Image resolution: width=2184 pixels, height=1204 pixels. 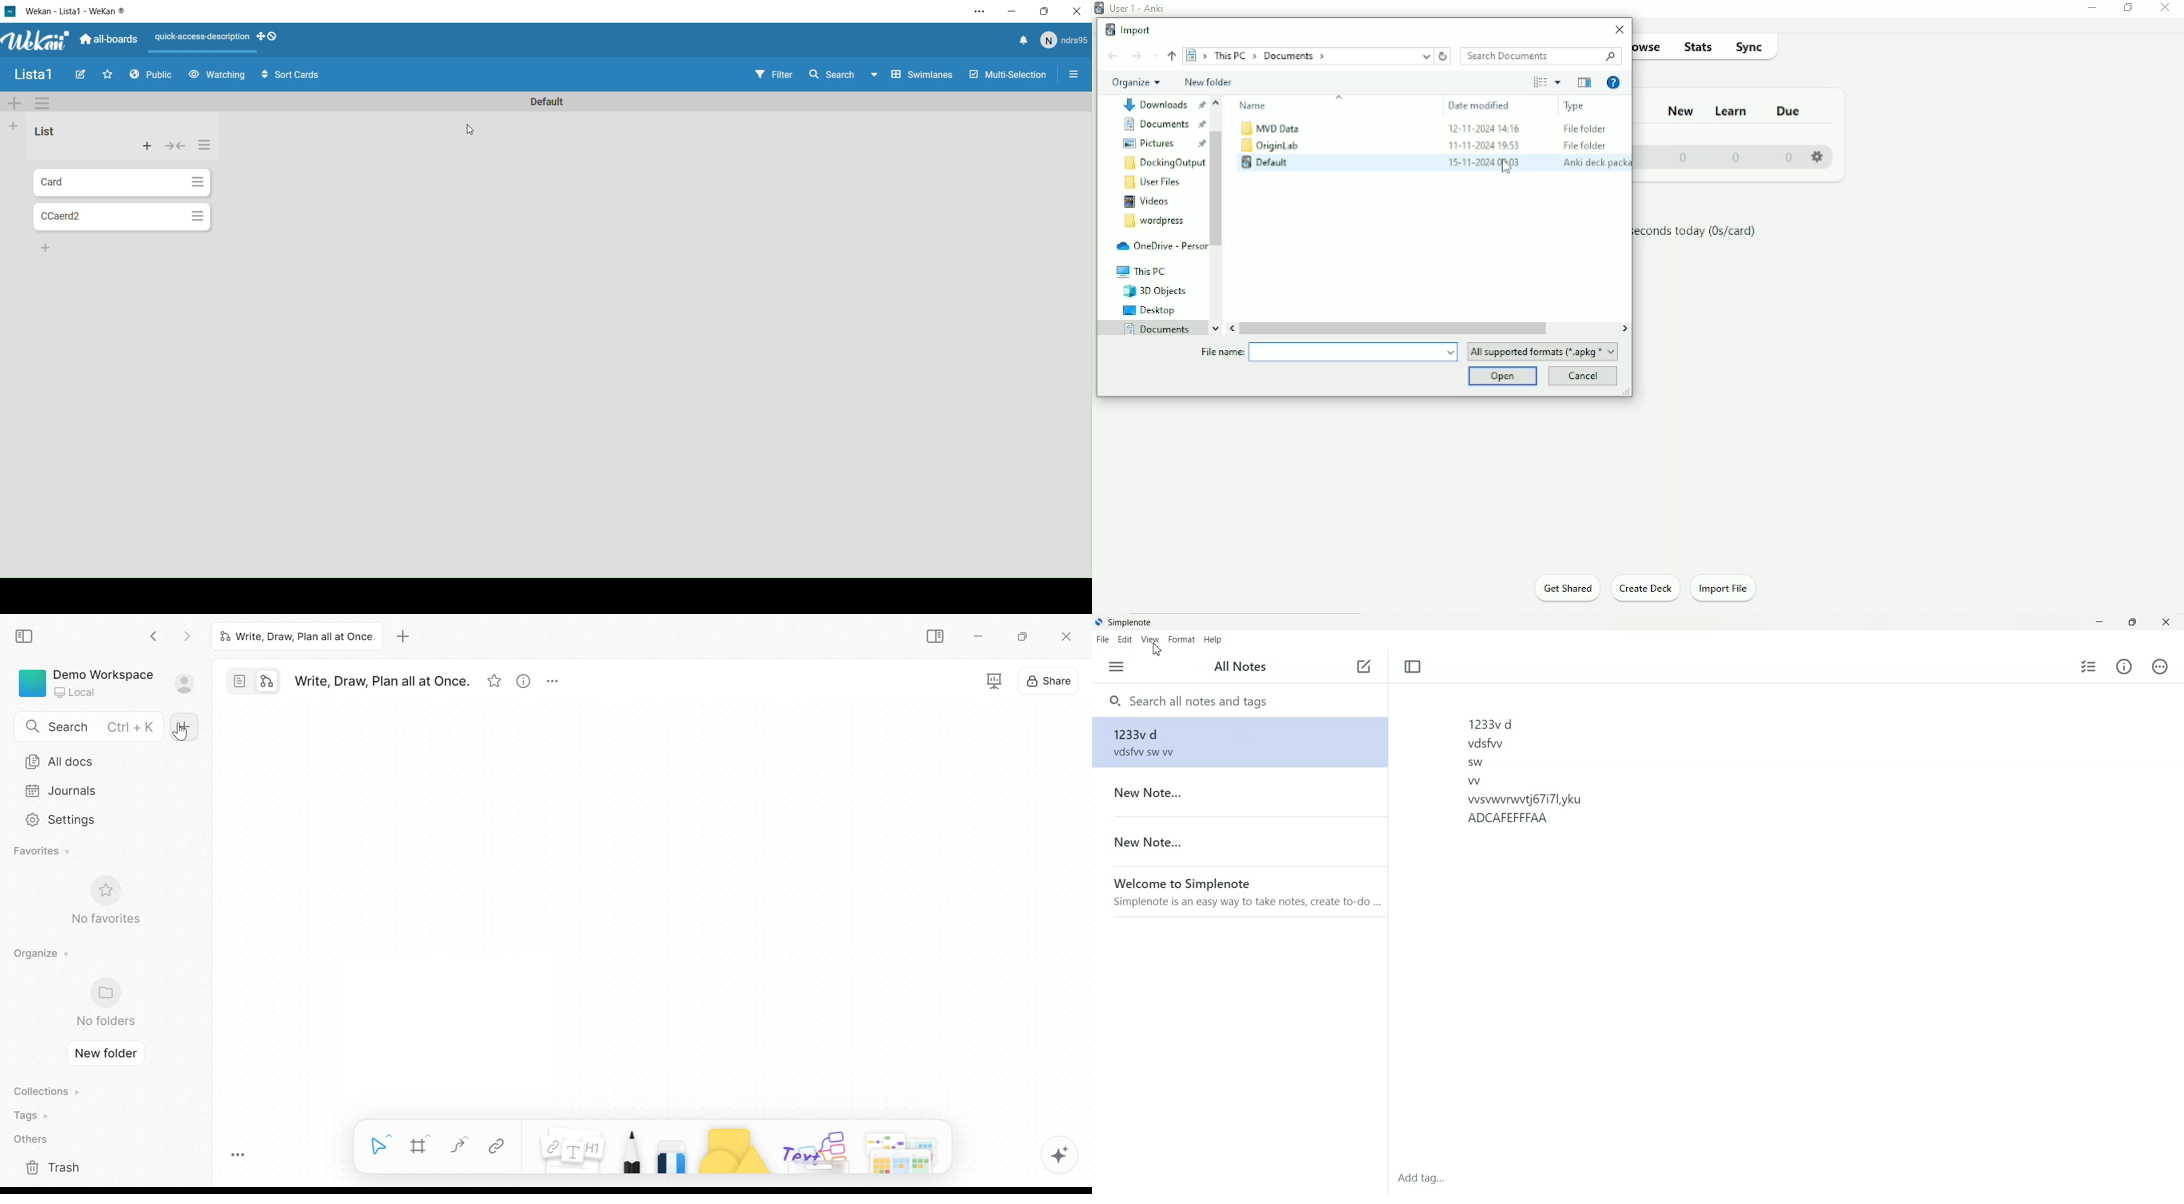 I want to click on Select, so click(x=382, y=1142).